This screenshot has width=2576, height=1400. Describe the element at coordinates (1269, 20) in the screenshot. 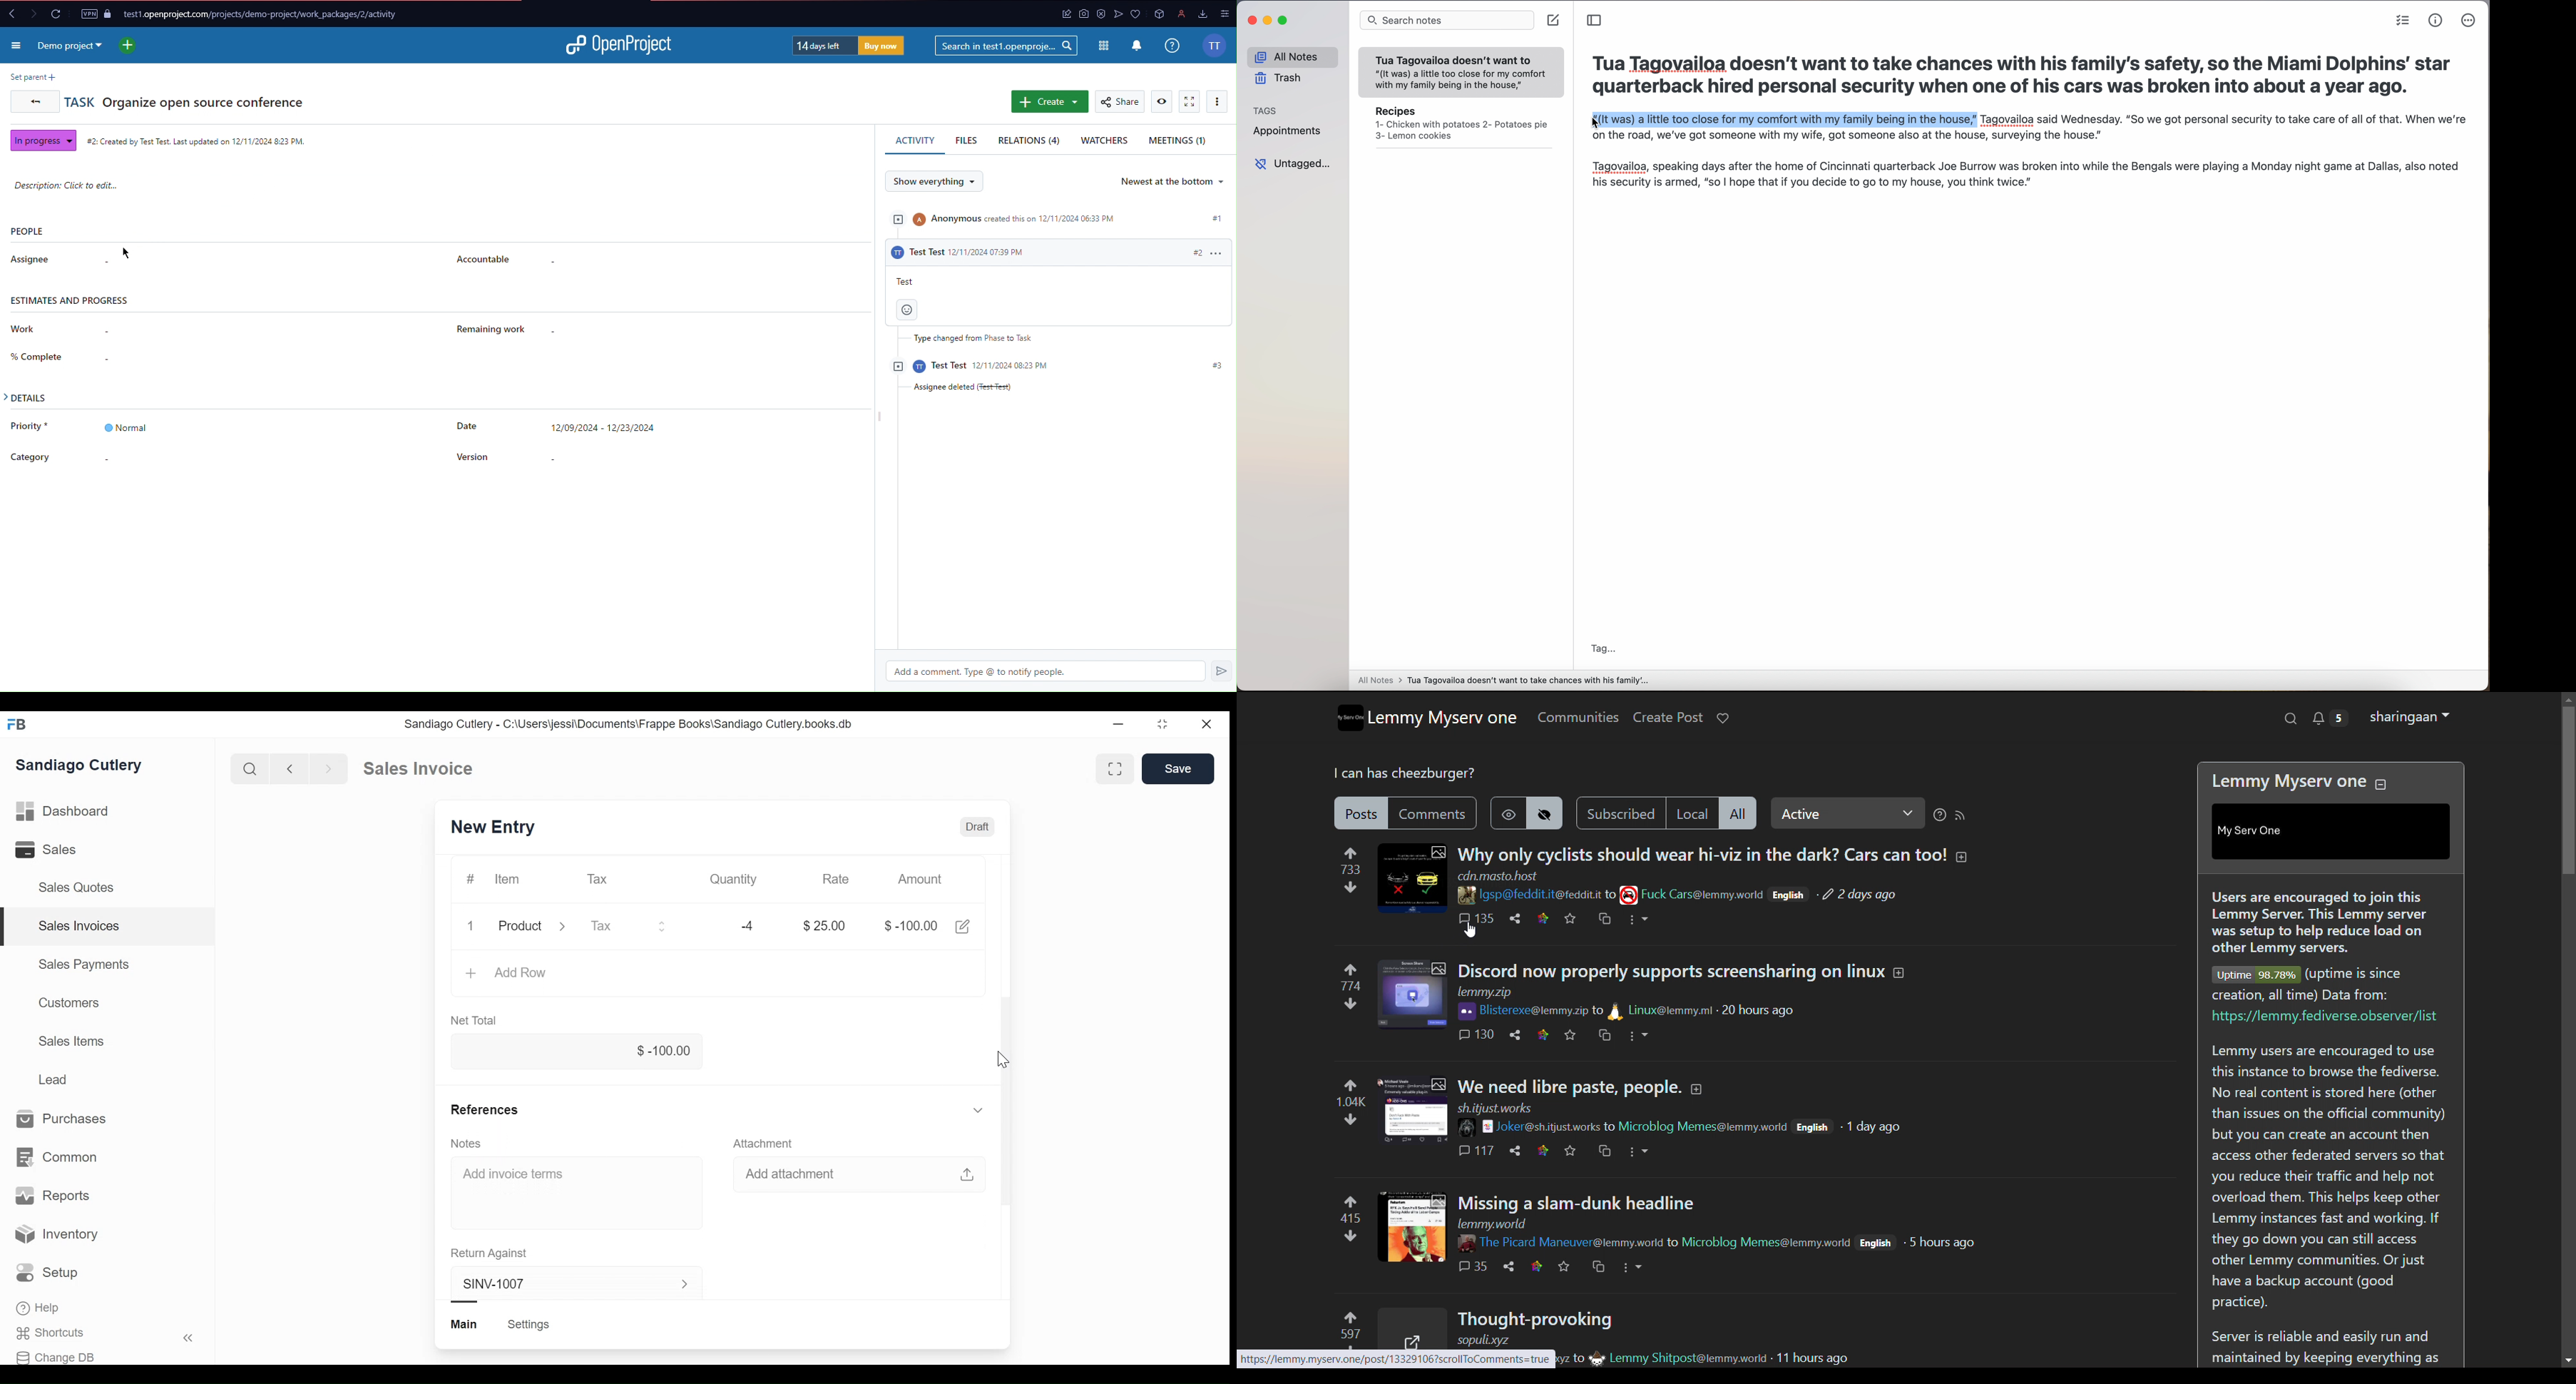

I see `minimize Simplenote` at that location.